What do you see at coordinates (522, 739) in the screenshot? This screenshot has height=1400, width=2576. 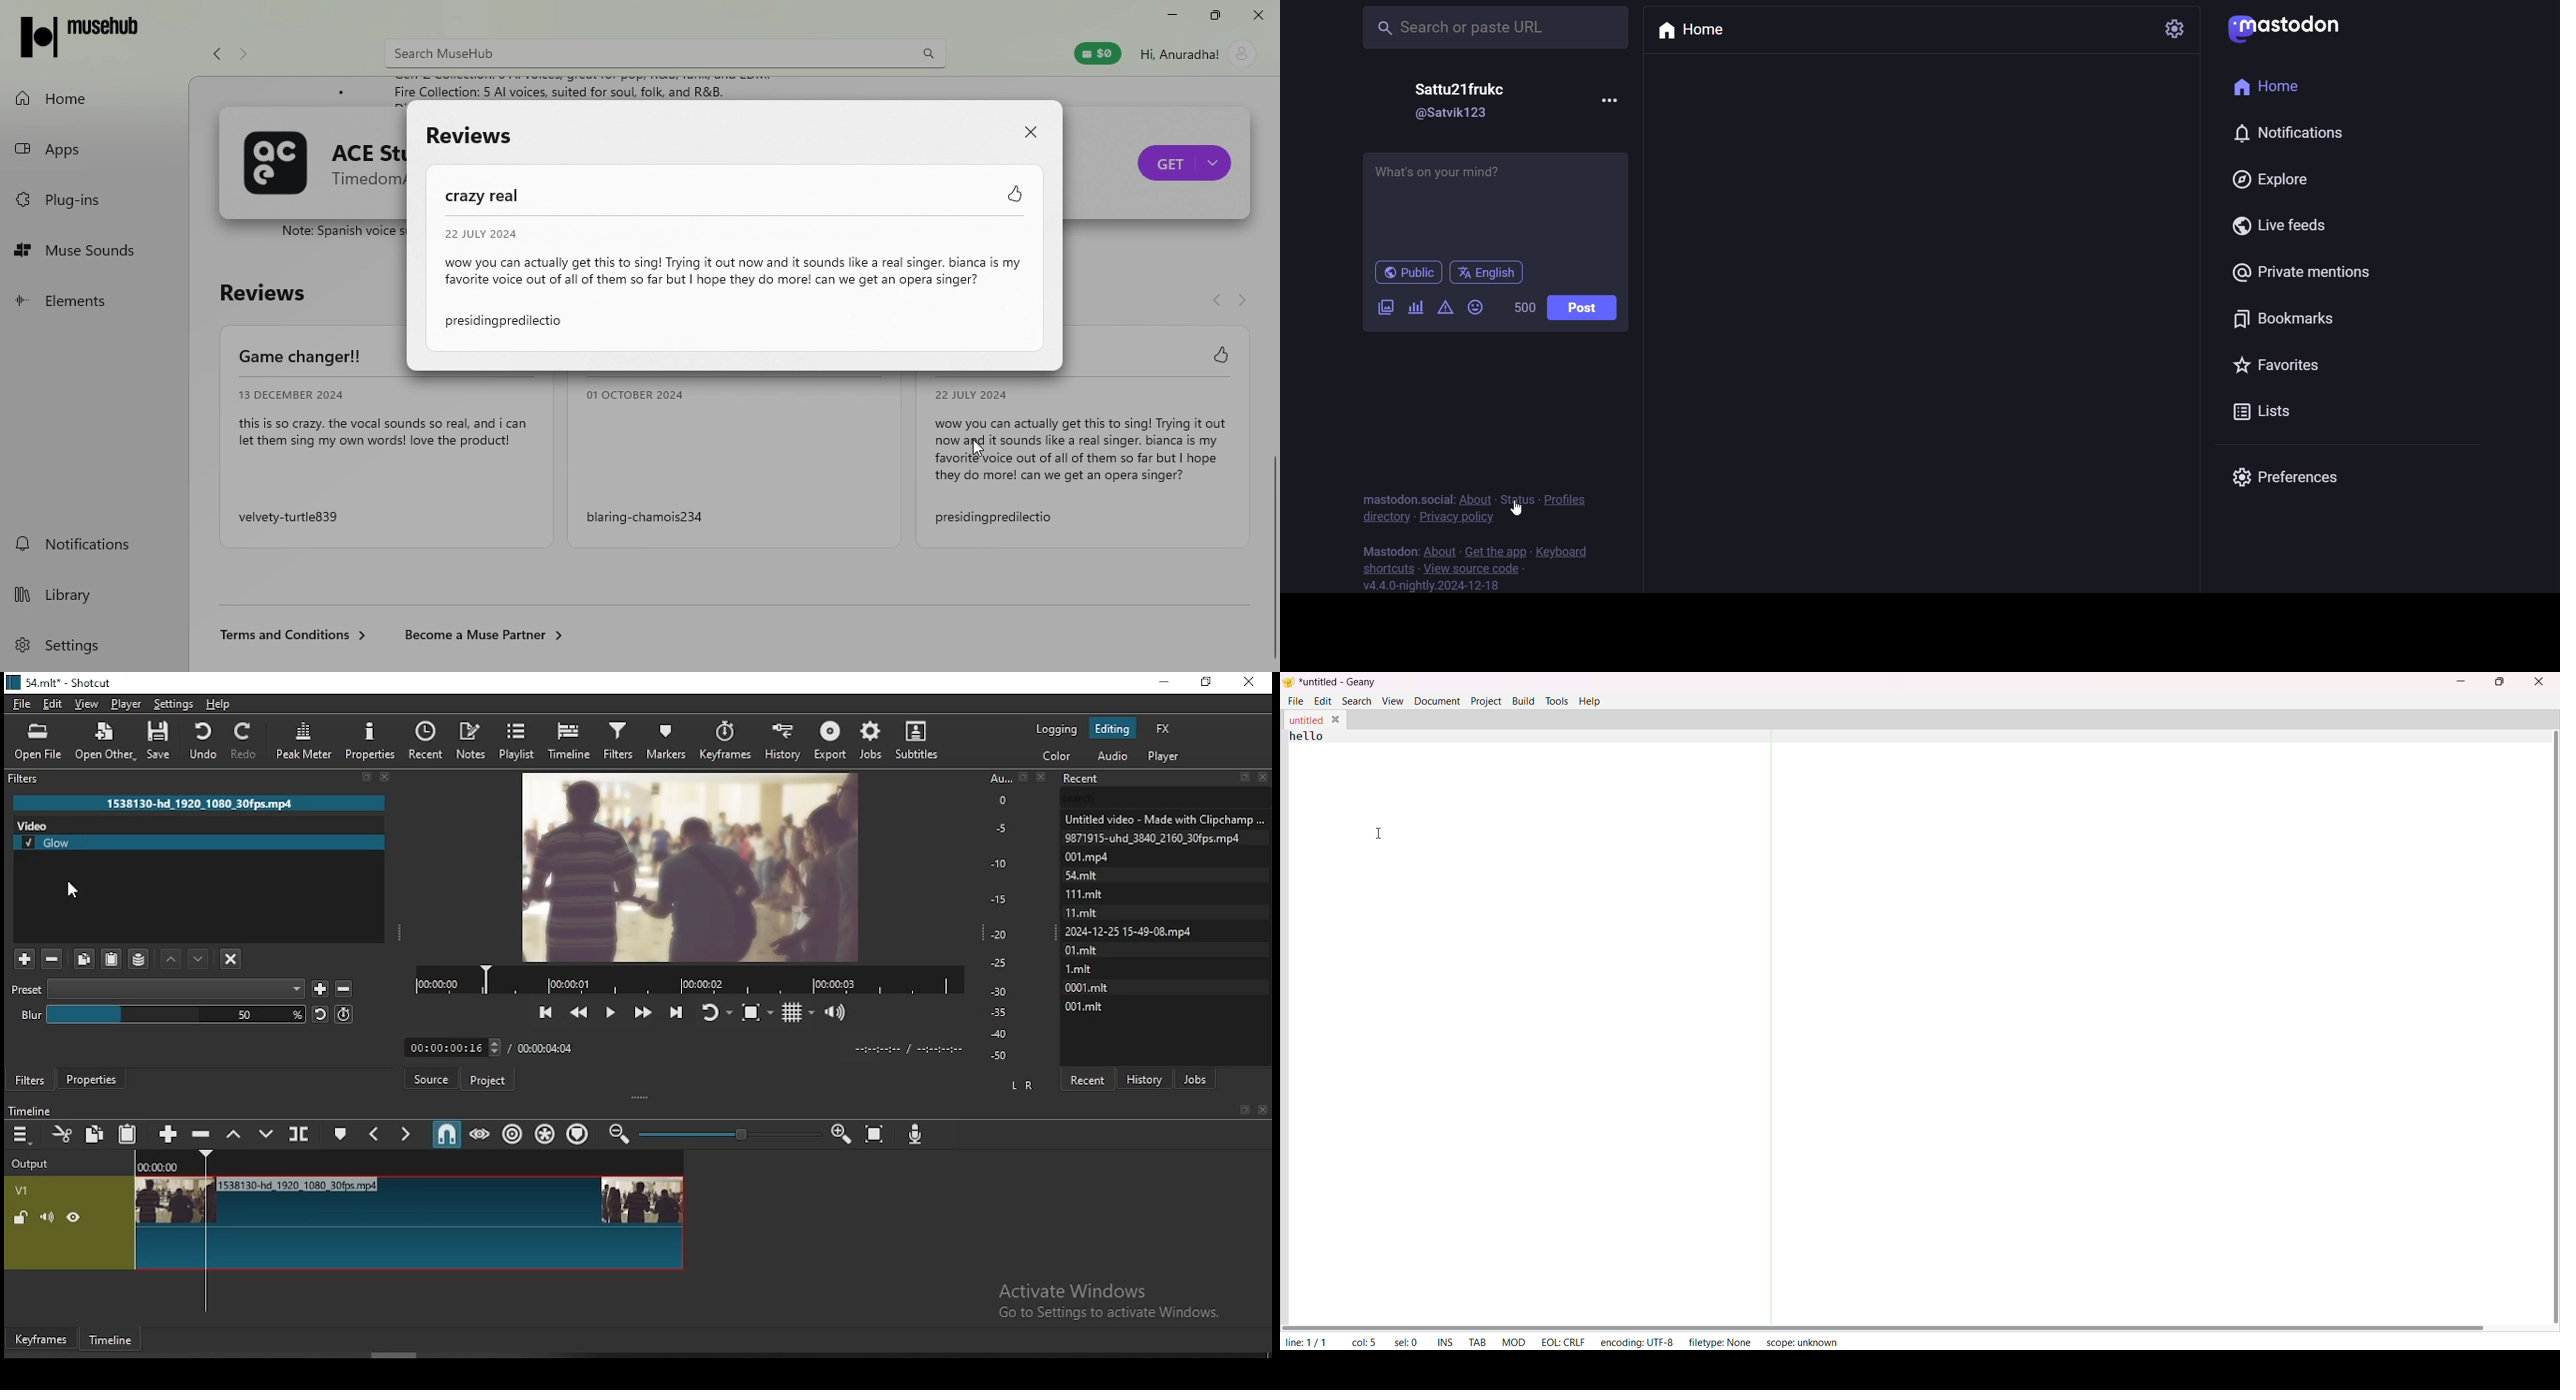 I see `playlist` at bounding box center [522, 739].